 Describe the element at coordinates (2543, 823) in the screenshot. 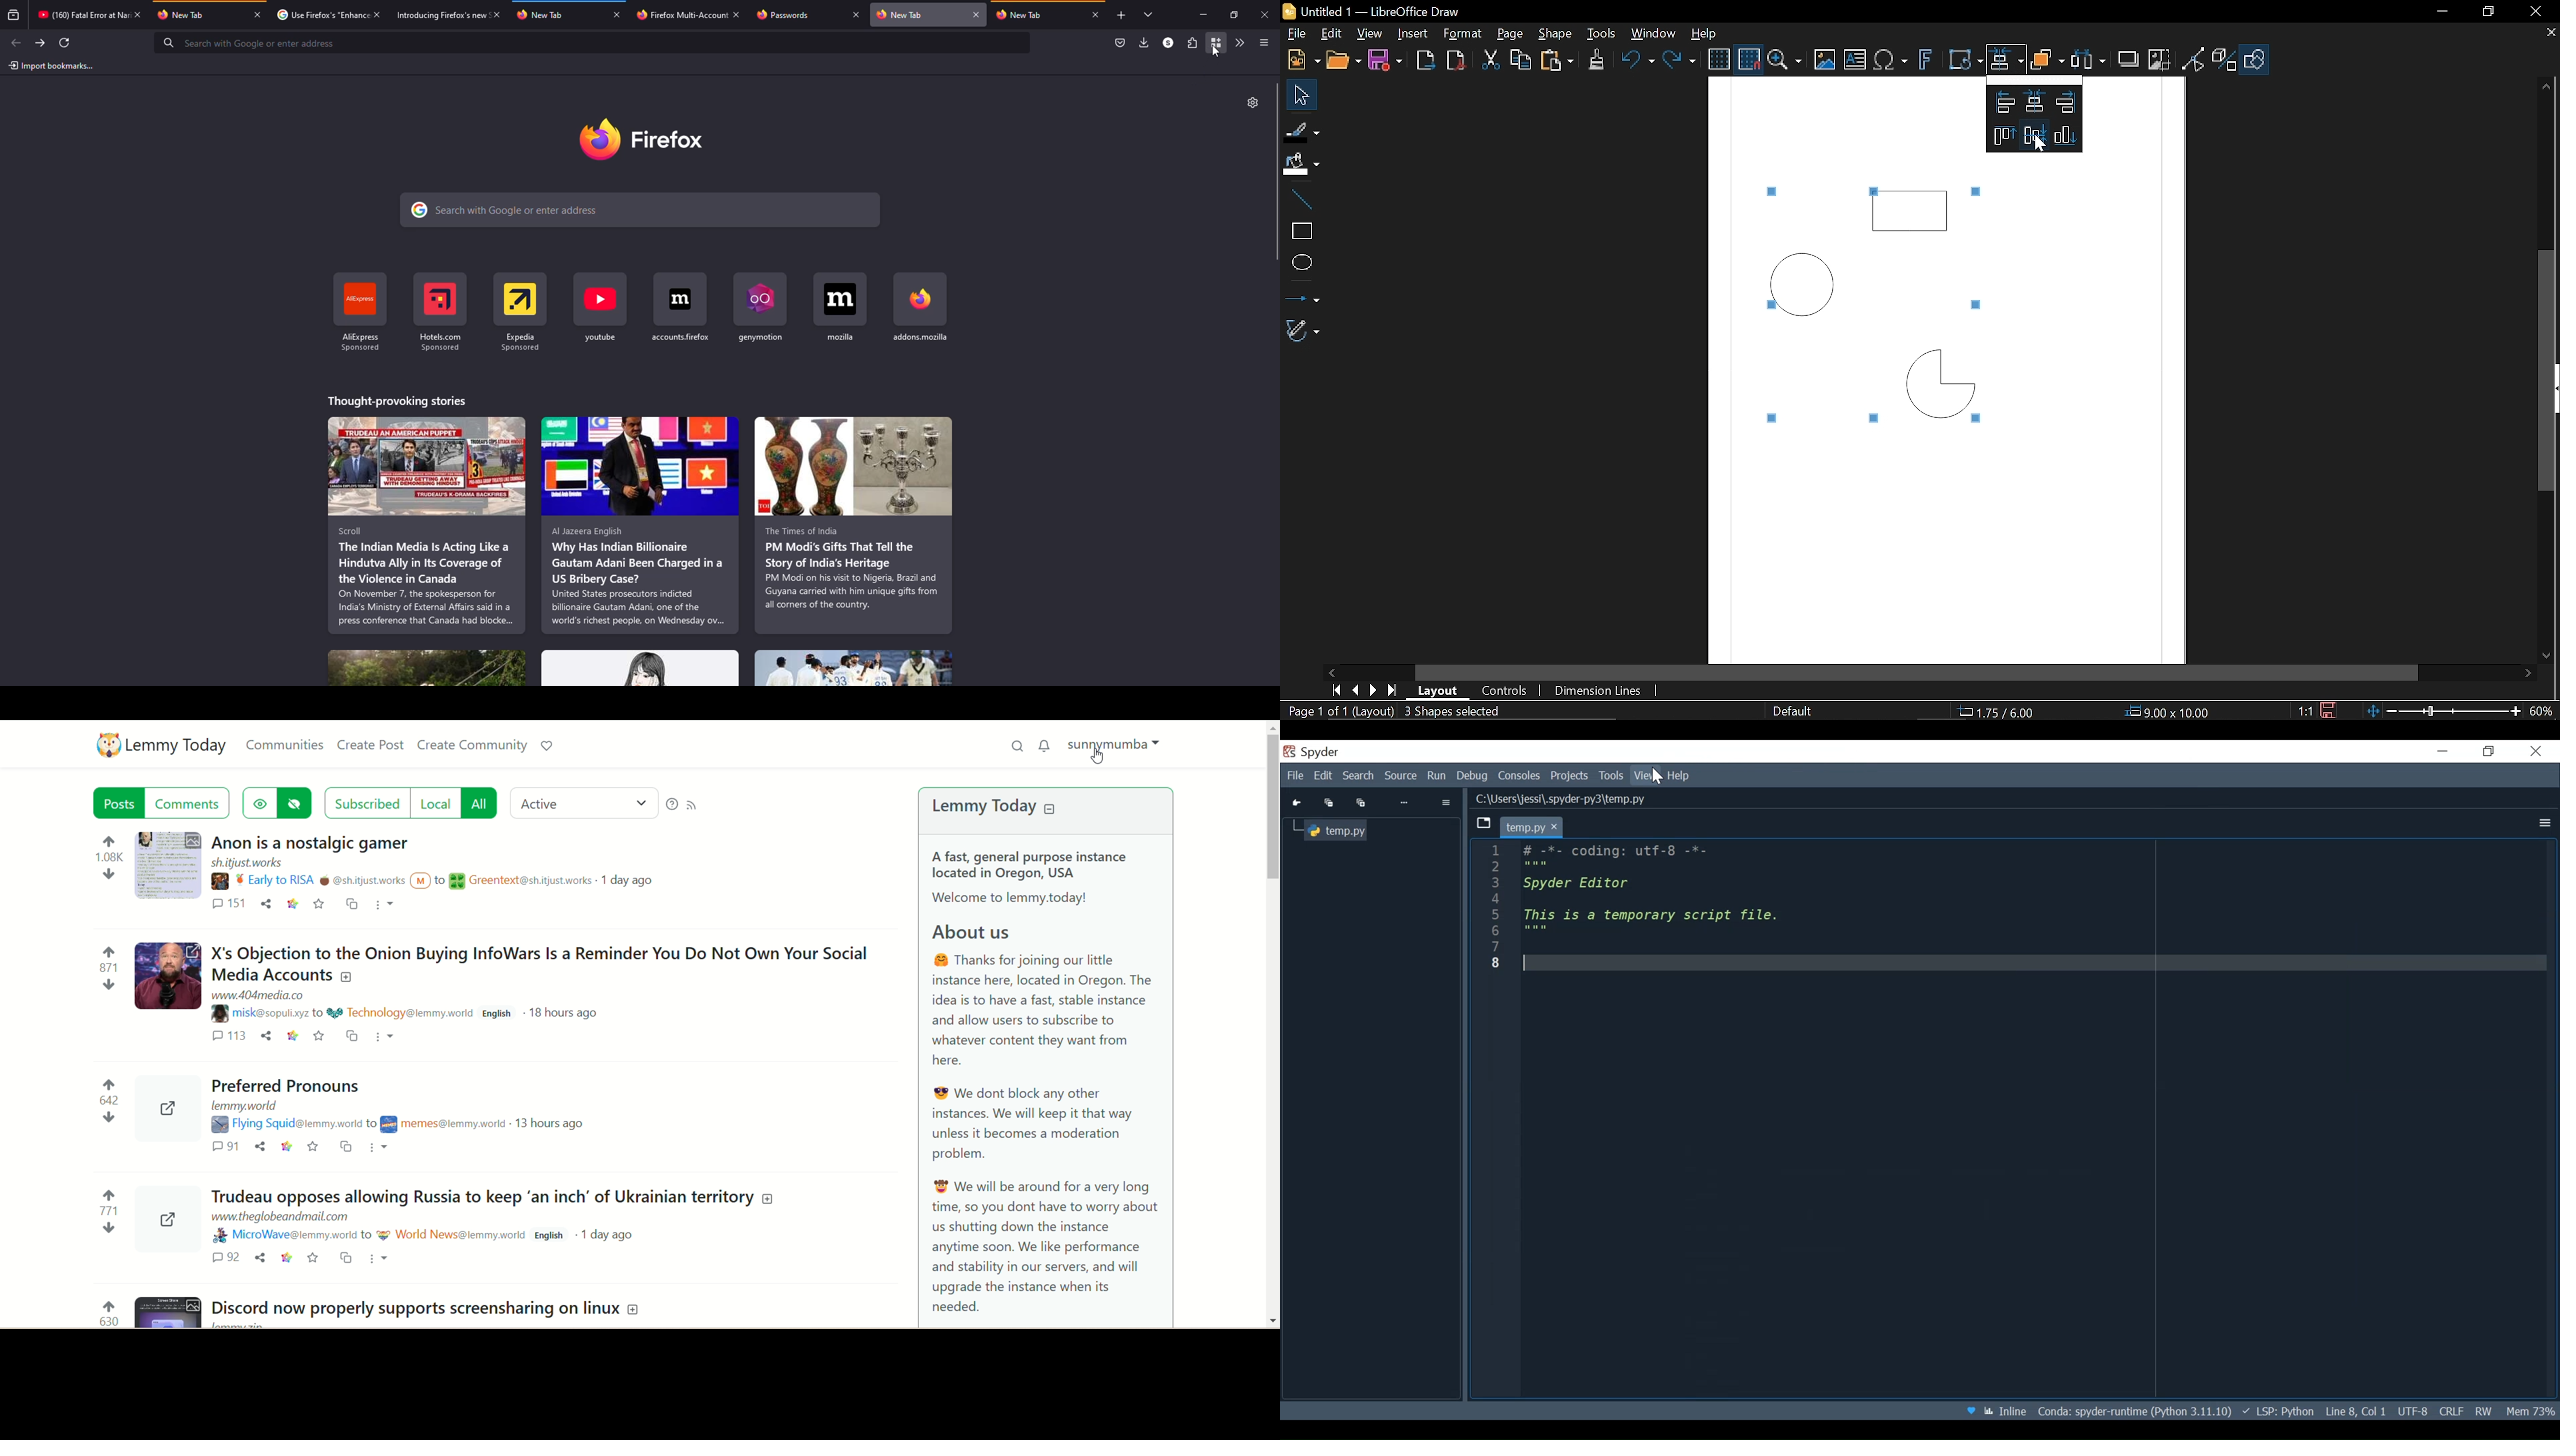

I see `More Options` at that location.